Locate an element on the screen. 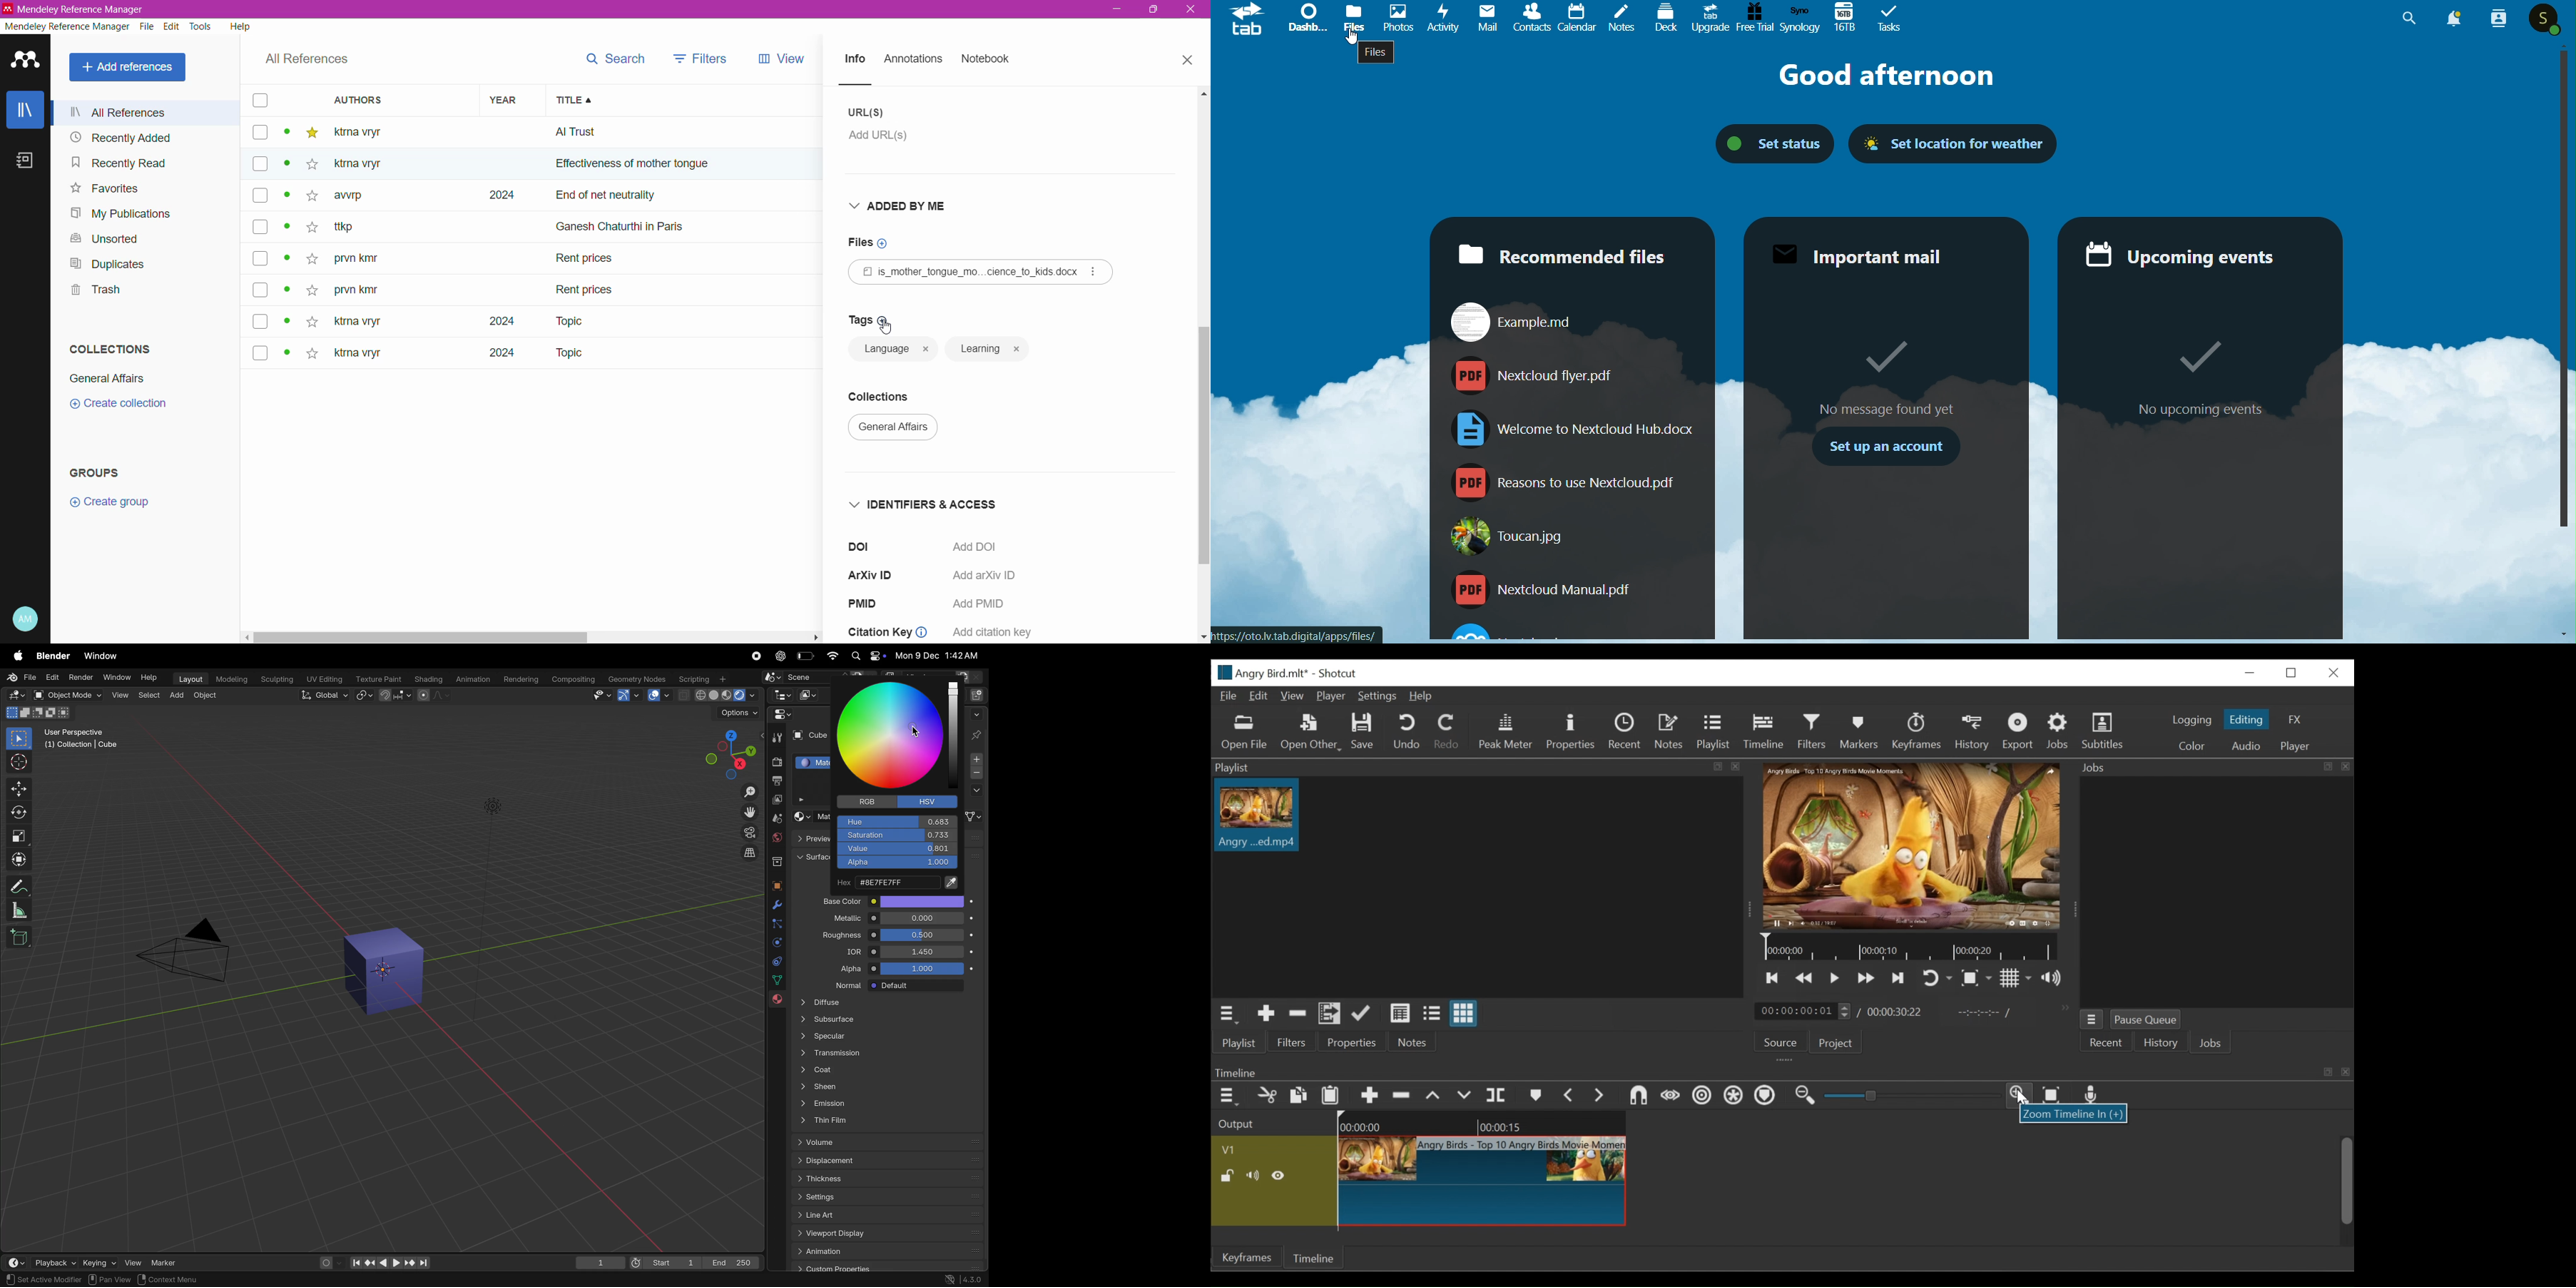  Next Marker is located at coordinates (1600, 1096).